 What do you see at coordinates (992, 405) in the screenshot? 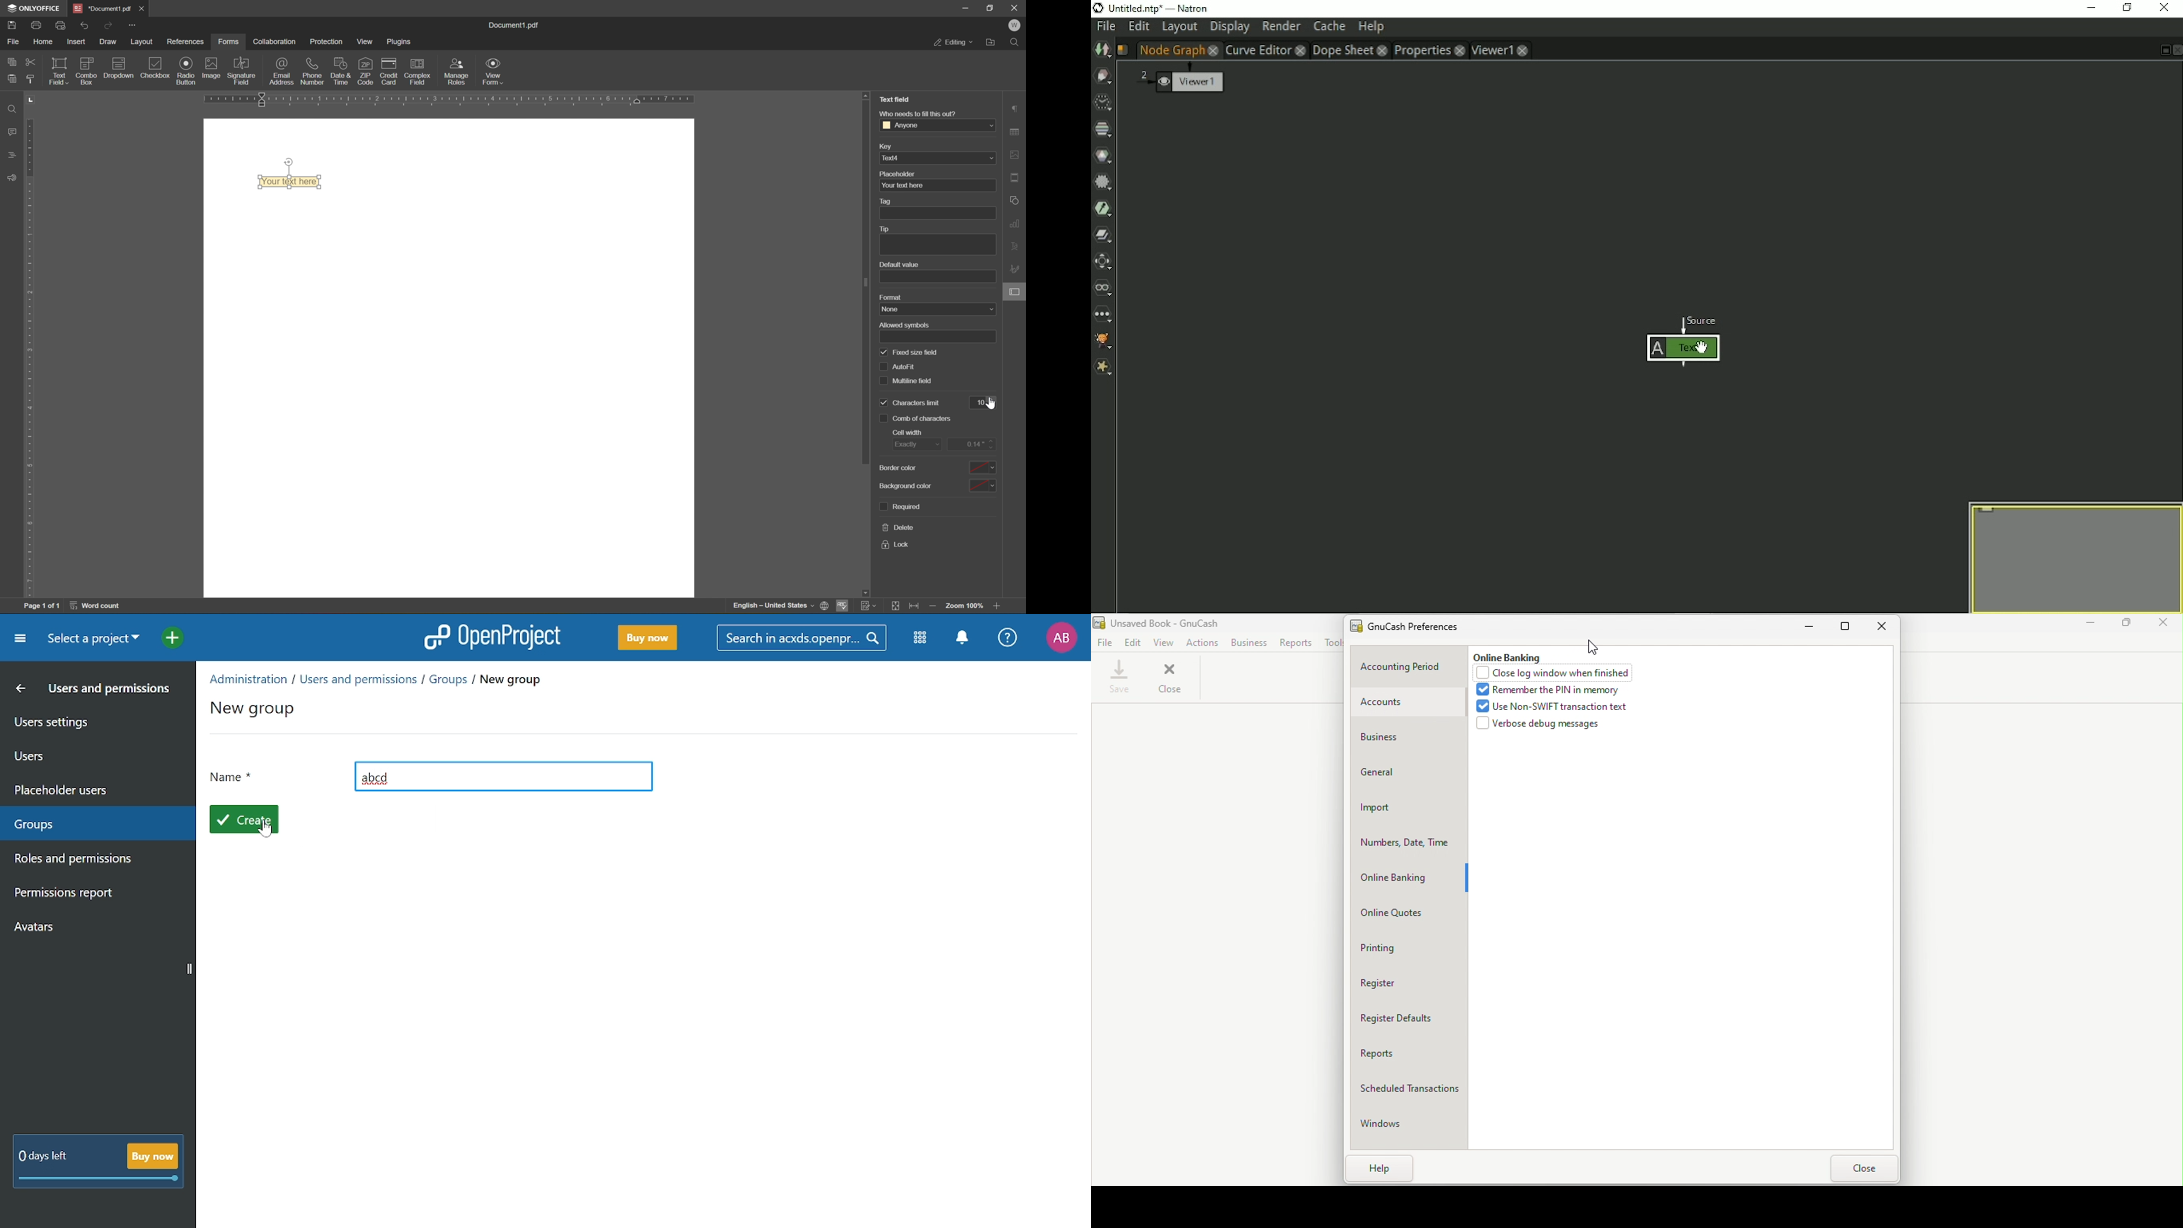
I see `cursor` at bounding box center [992, 405].